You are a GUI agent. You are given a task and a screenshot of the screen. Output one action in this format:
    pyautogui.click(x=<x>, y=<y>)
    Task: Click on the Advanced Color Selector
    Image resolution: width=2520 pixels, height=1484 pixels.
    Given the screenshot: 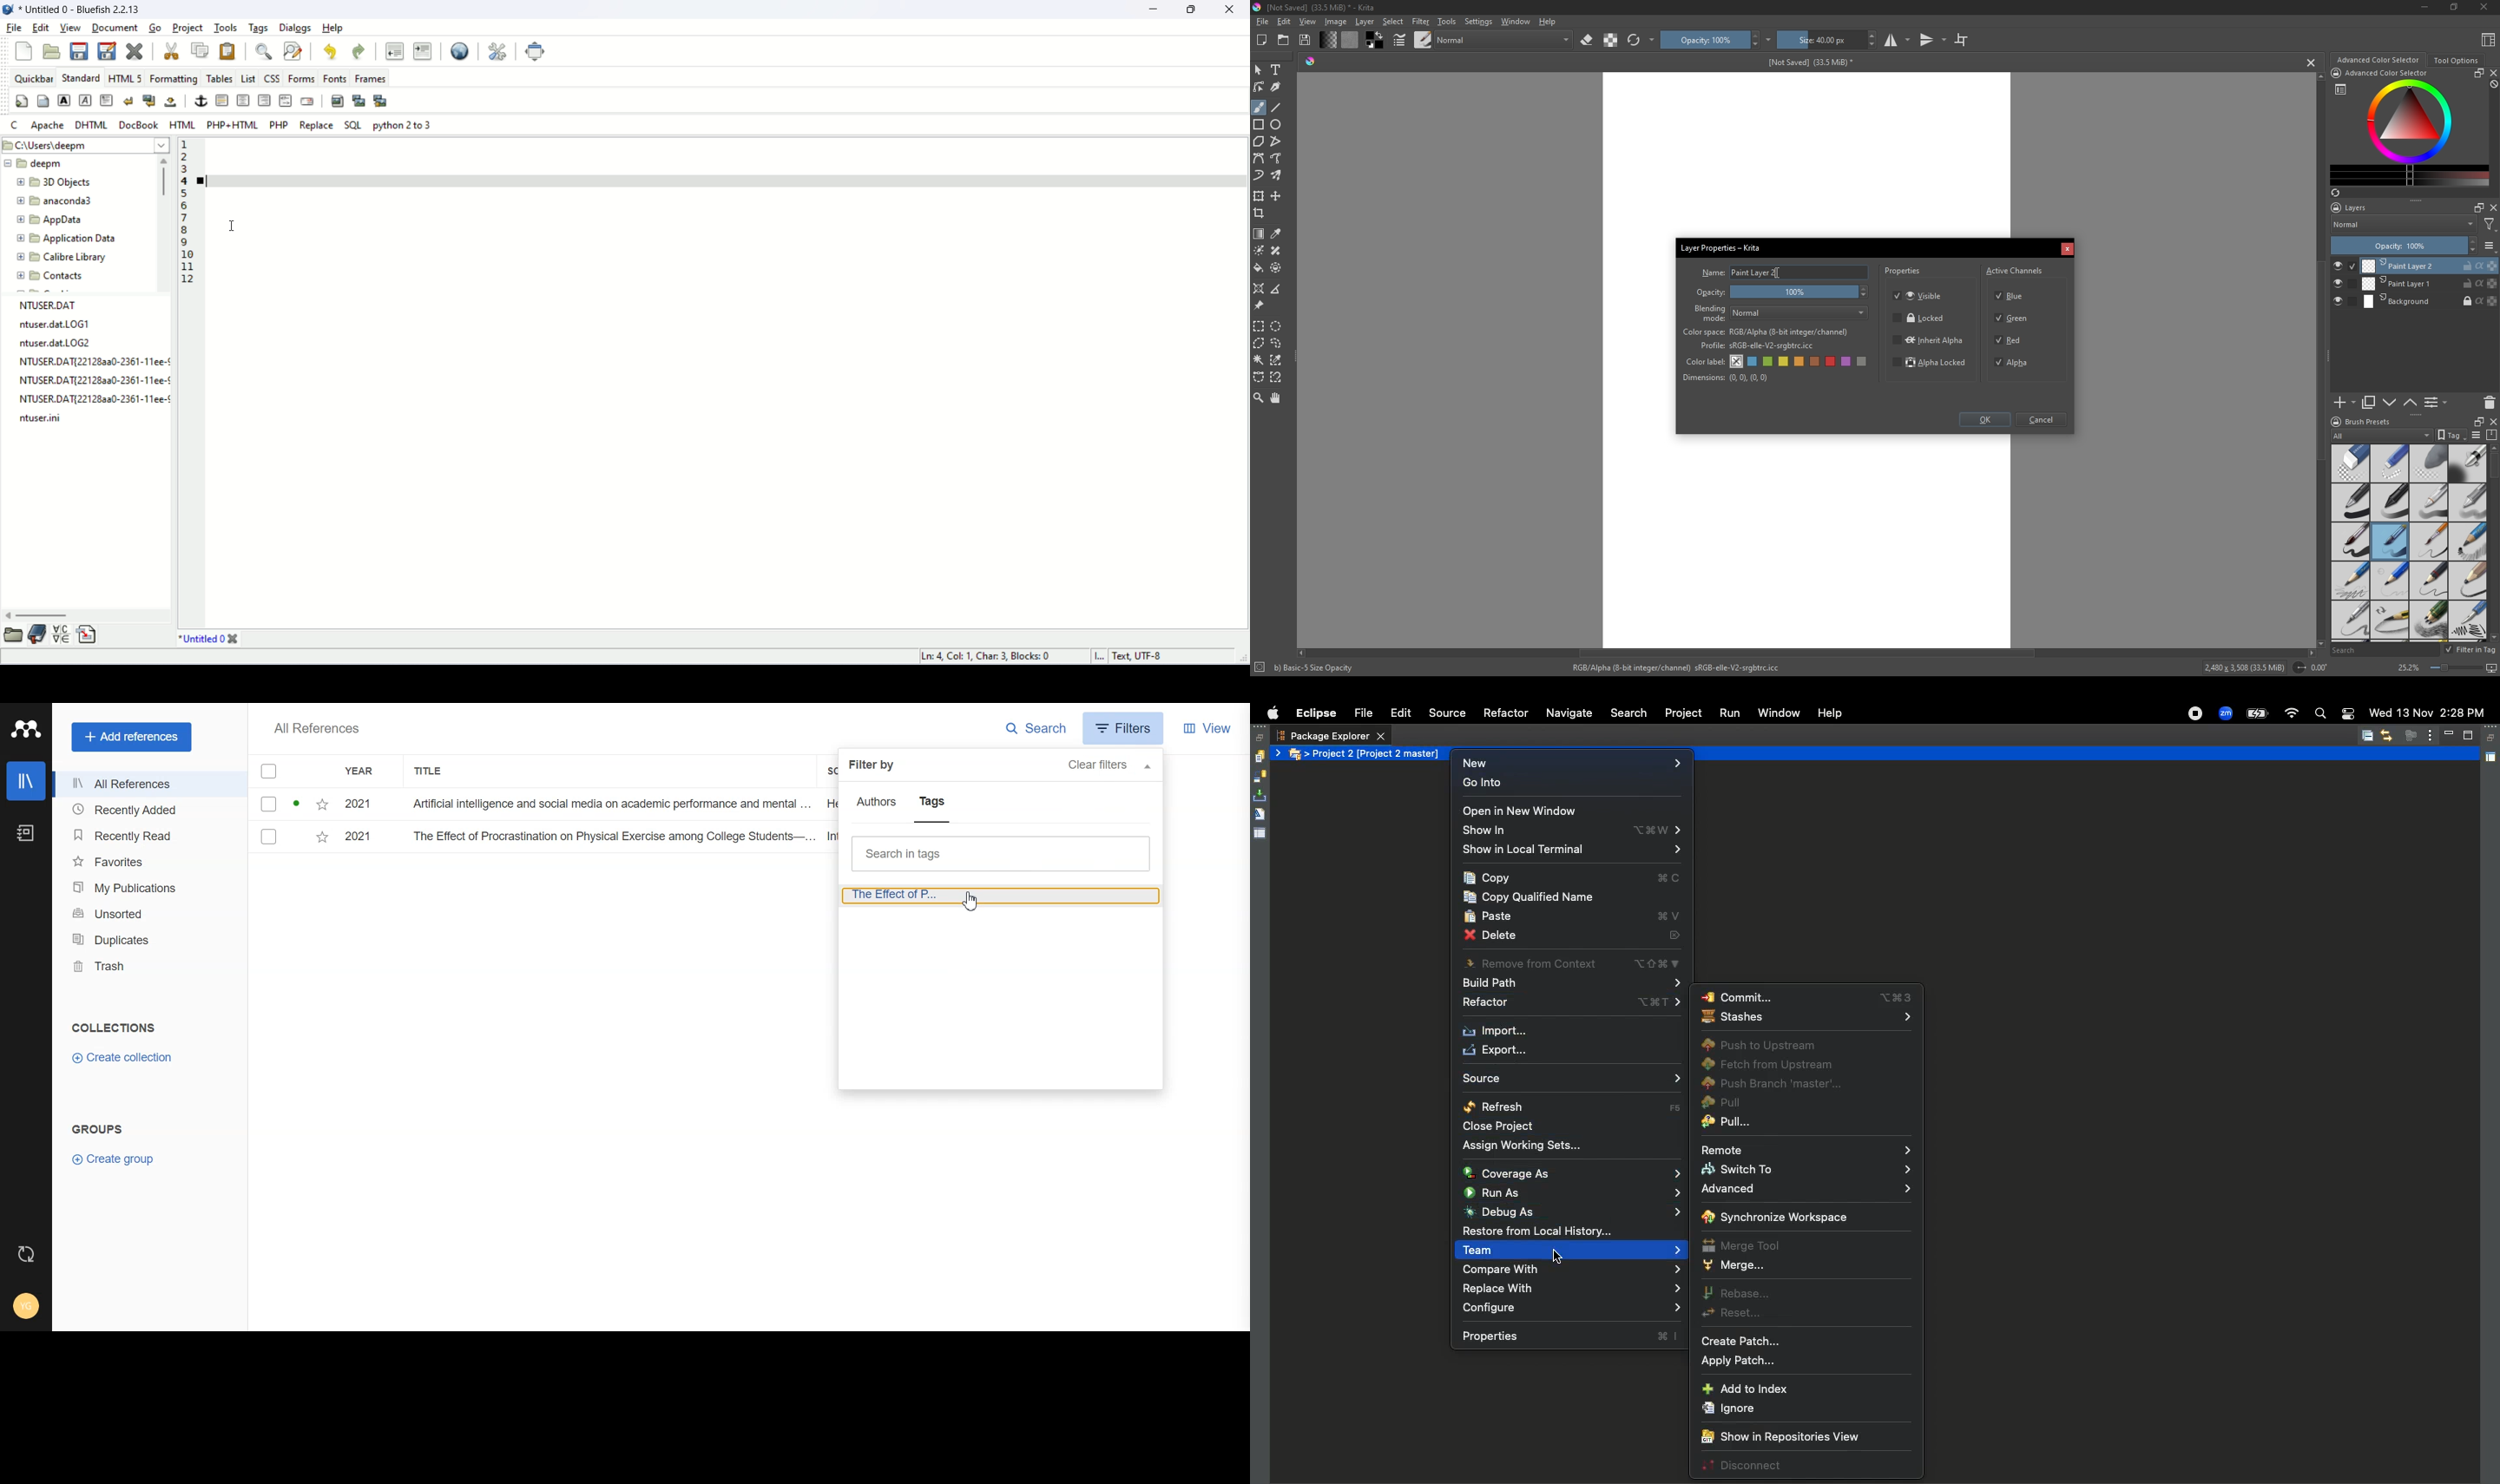 What is the action you would take?
    pyautogui.click(x=2387, y=74)
    